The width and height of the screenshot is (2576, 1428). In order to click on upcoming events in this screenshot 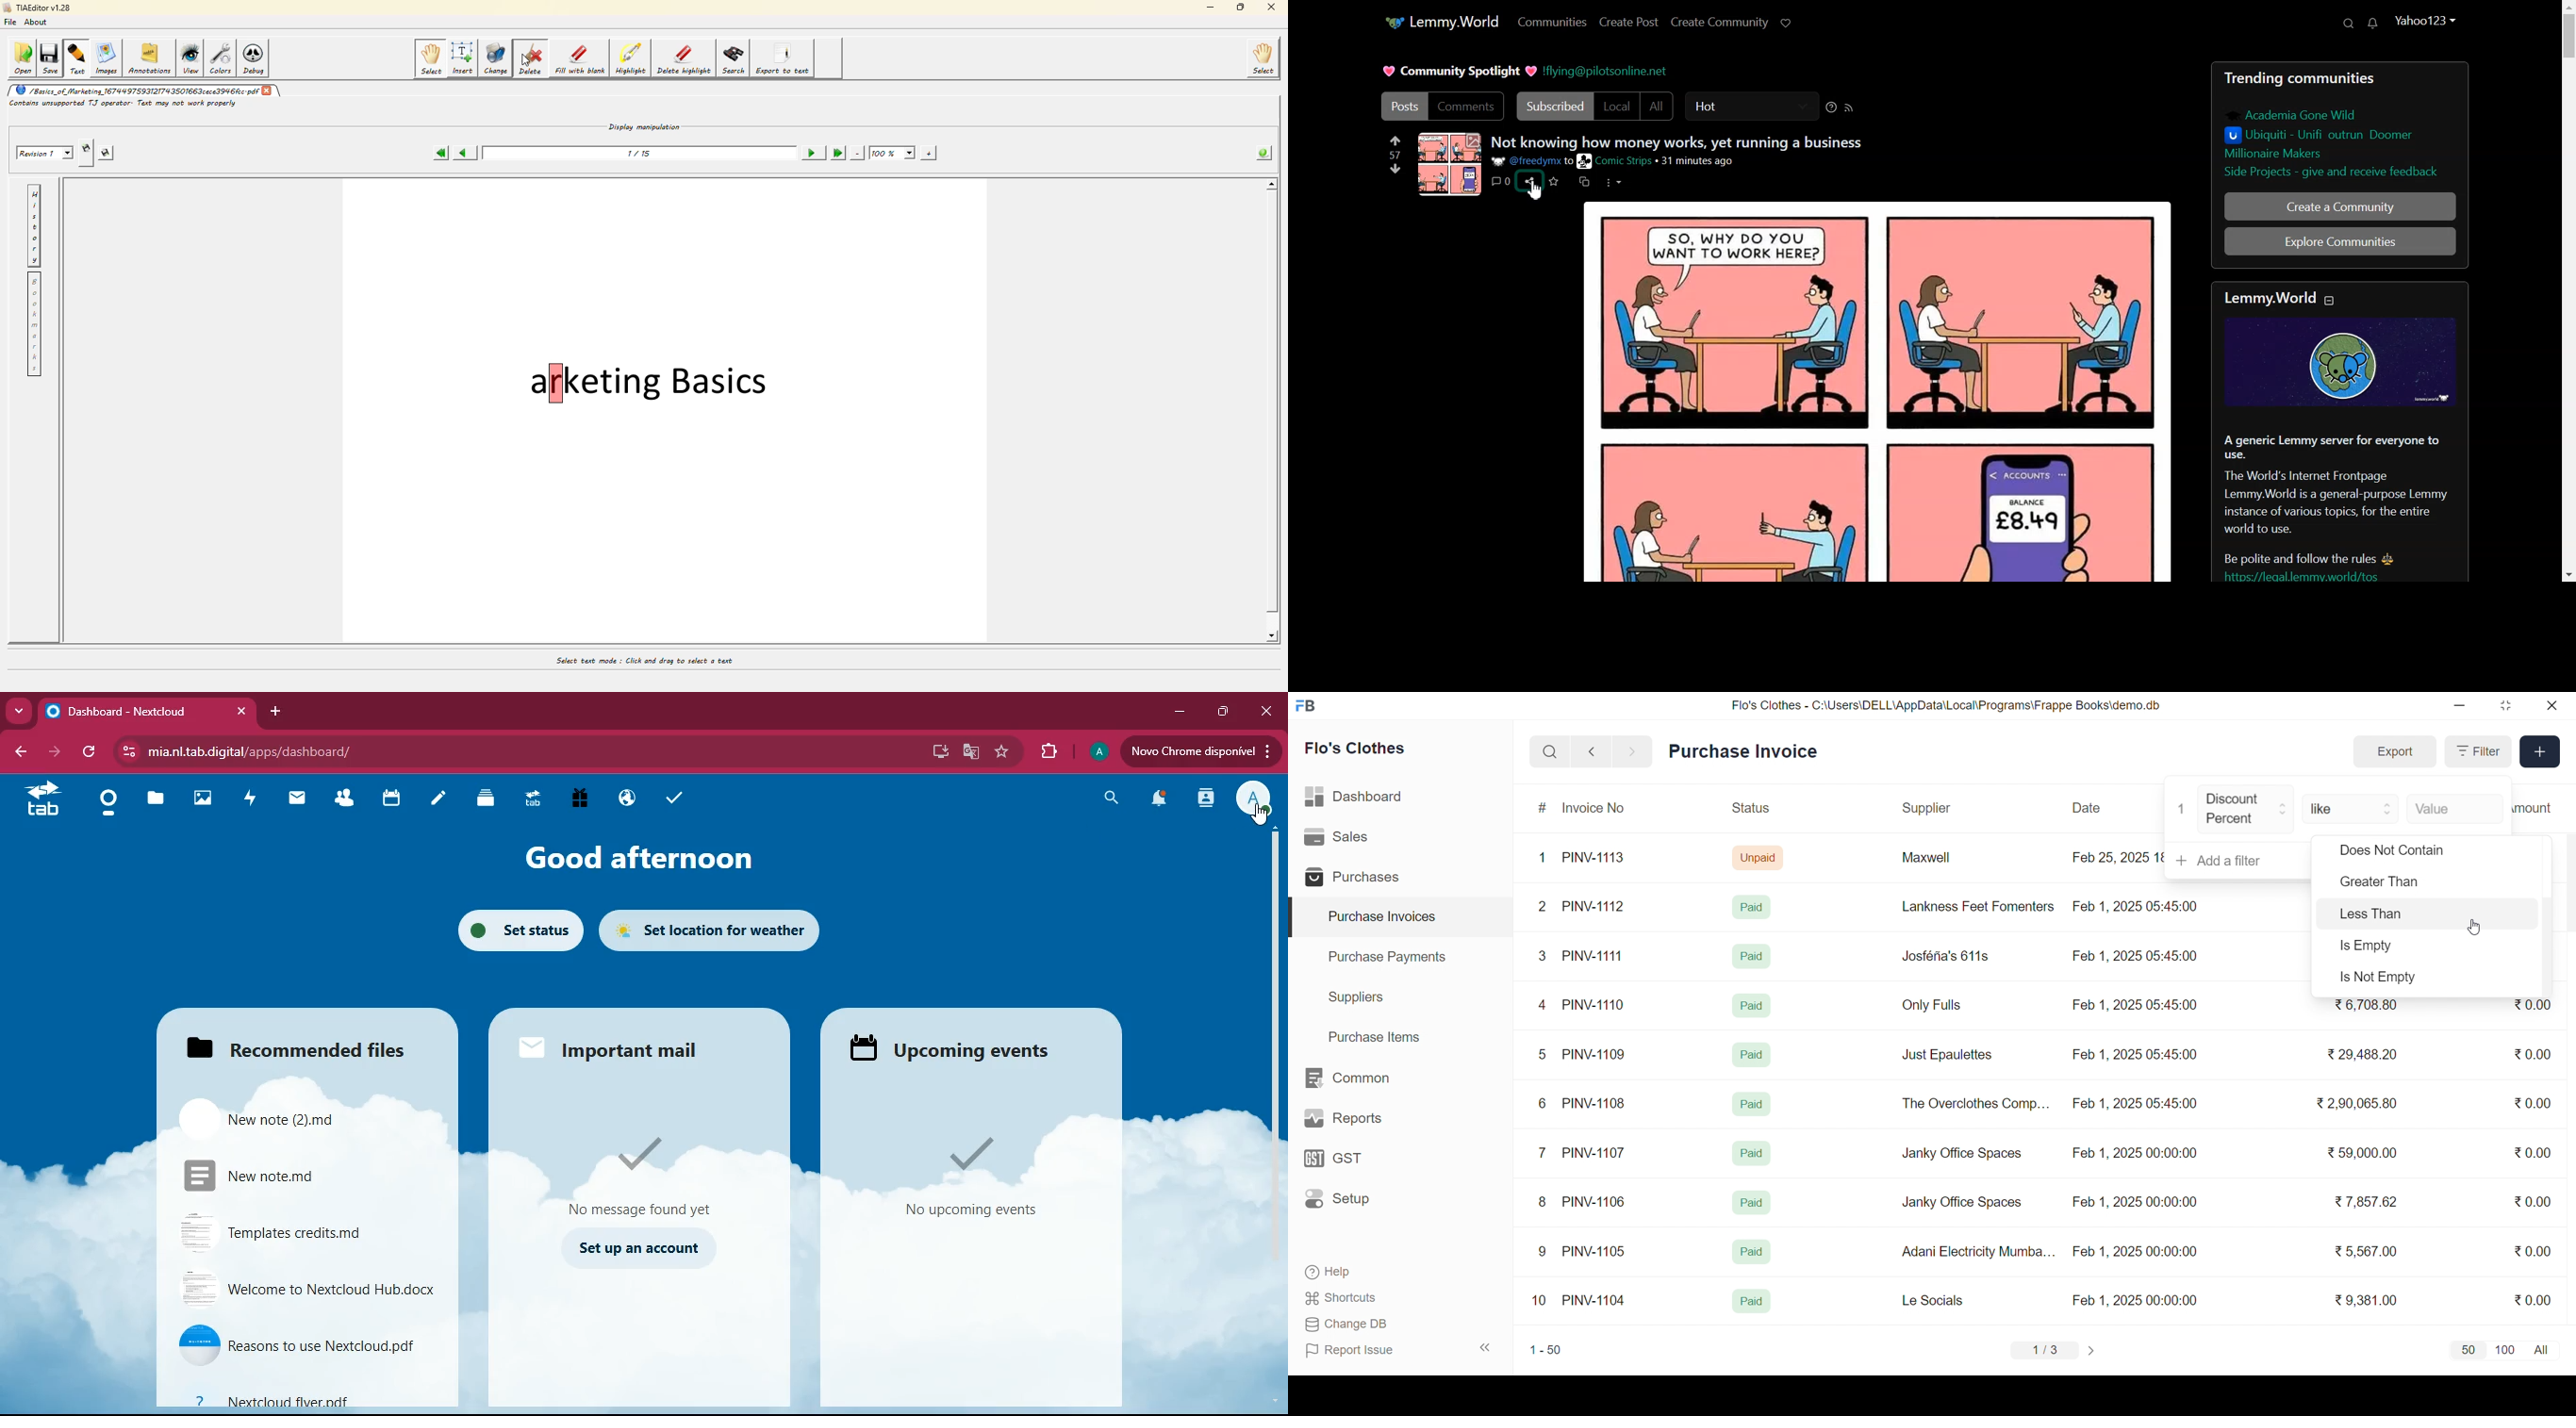, I will do `click(966, 1046)`.